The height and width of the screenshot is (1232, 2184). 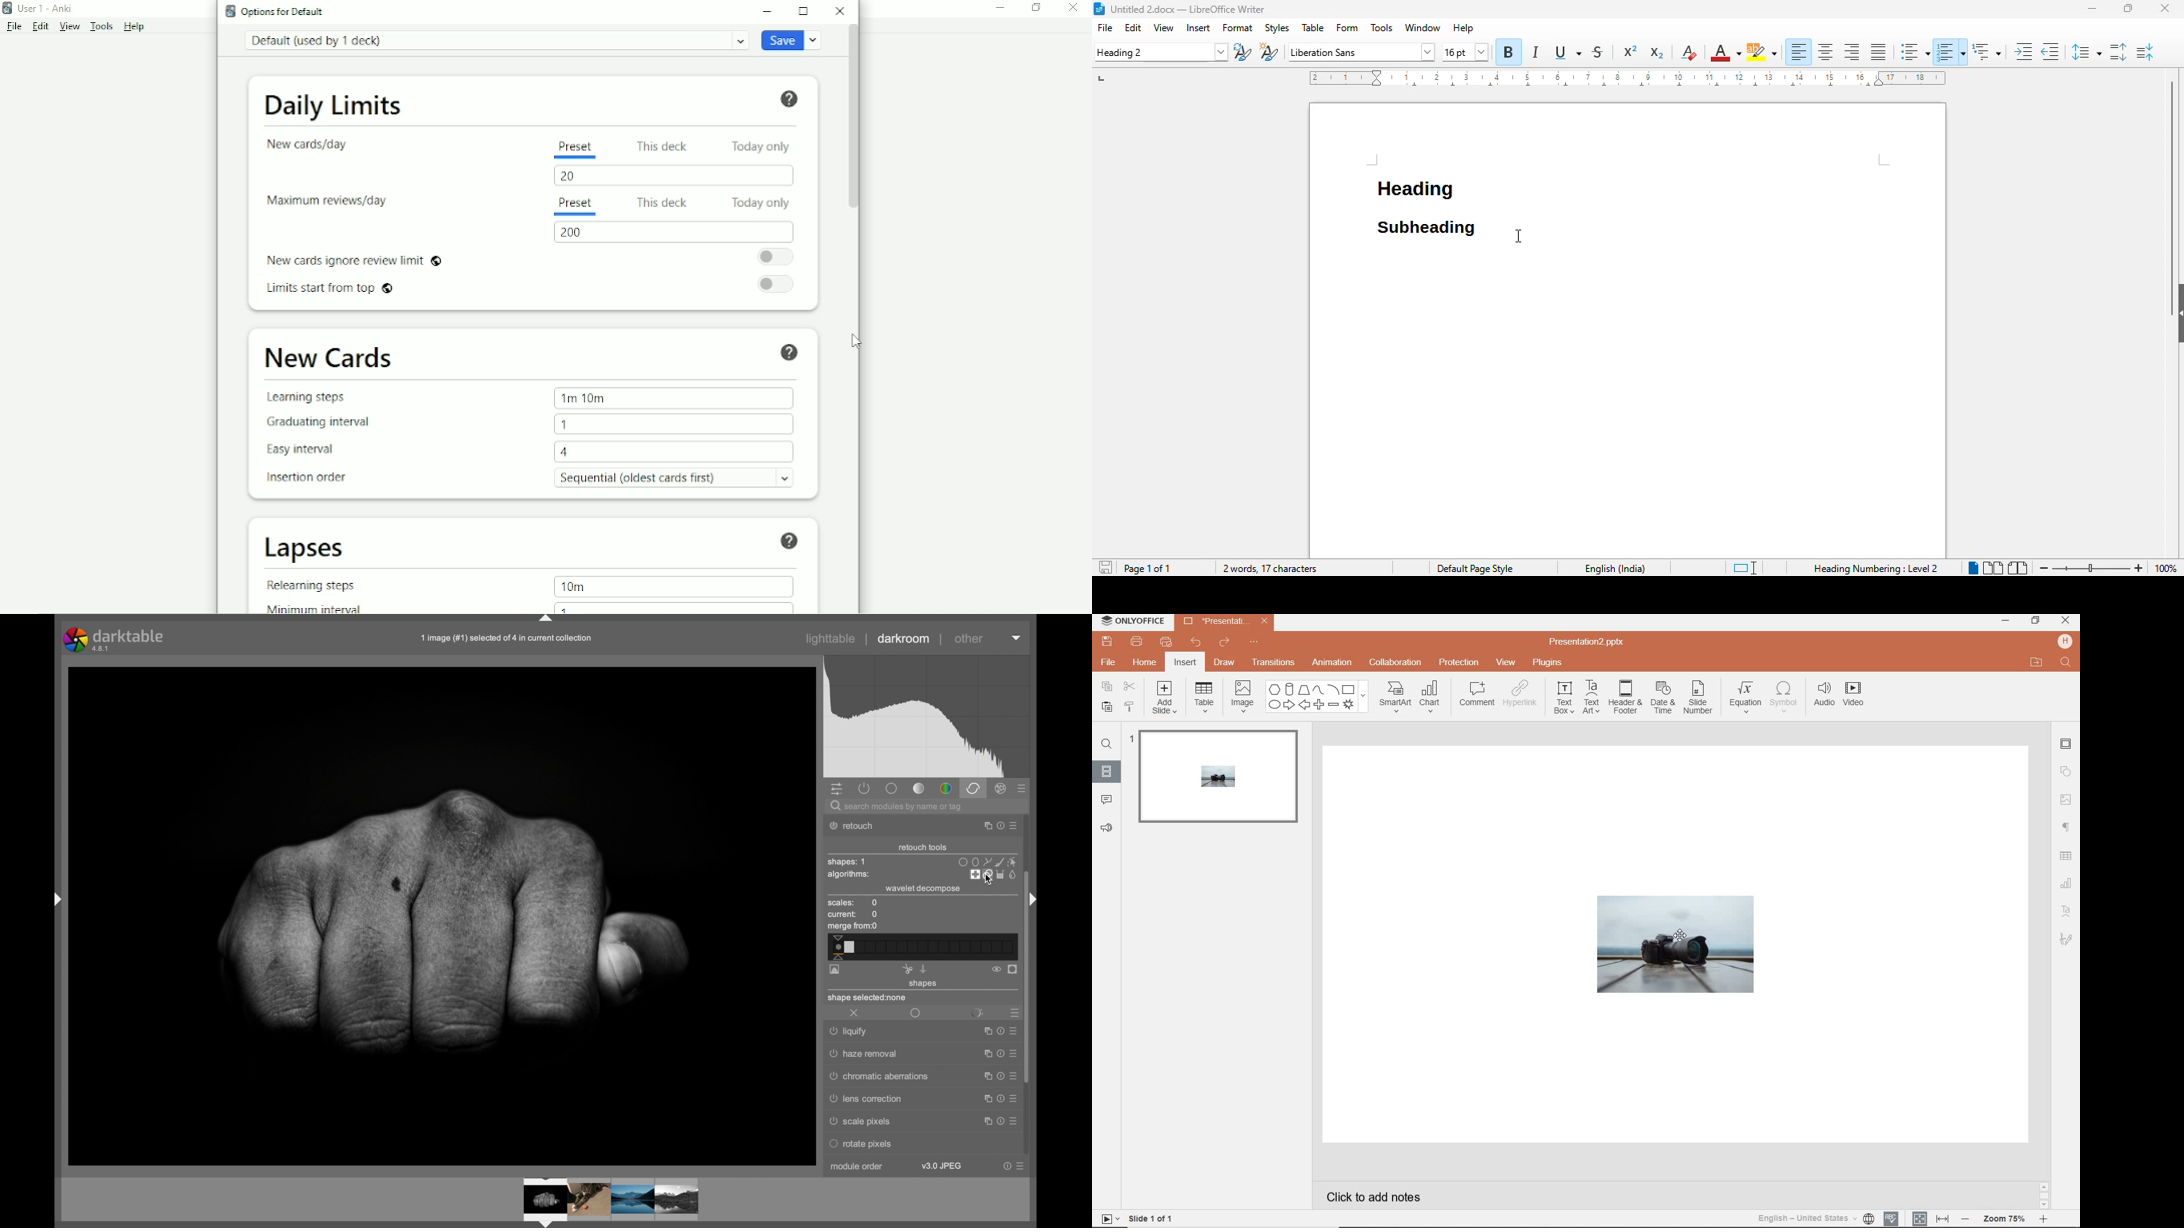 I want to click on cursor, so click(x=1520, y=237).